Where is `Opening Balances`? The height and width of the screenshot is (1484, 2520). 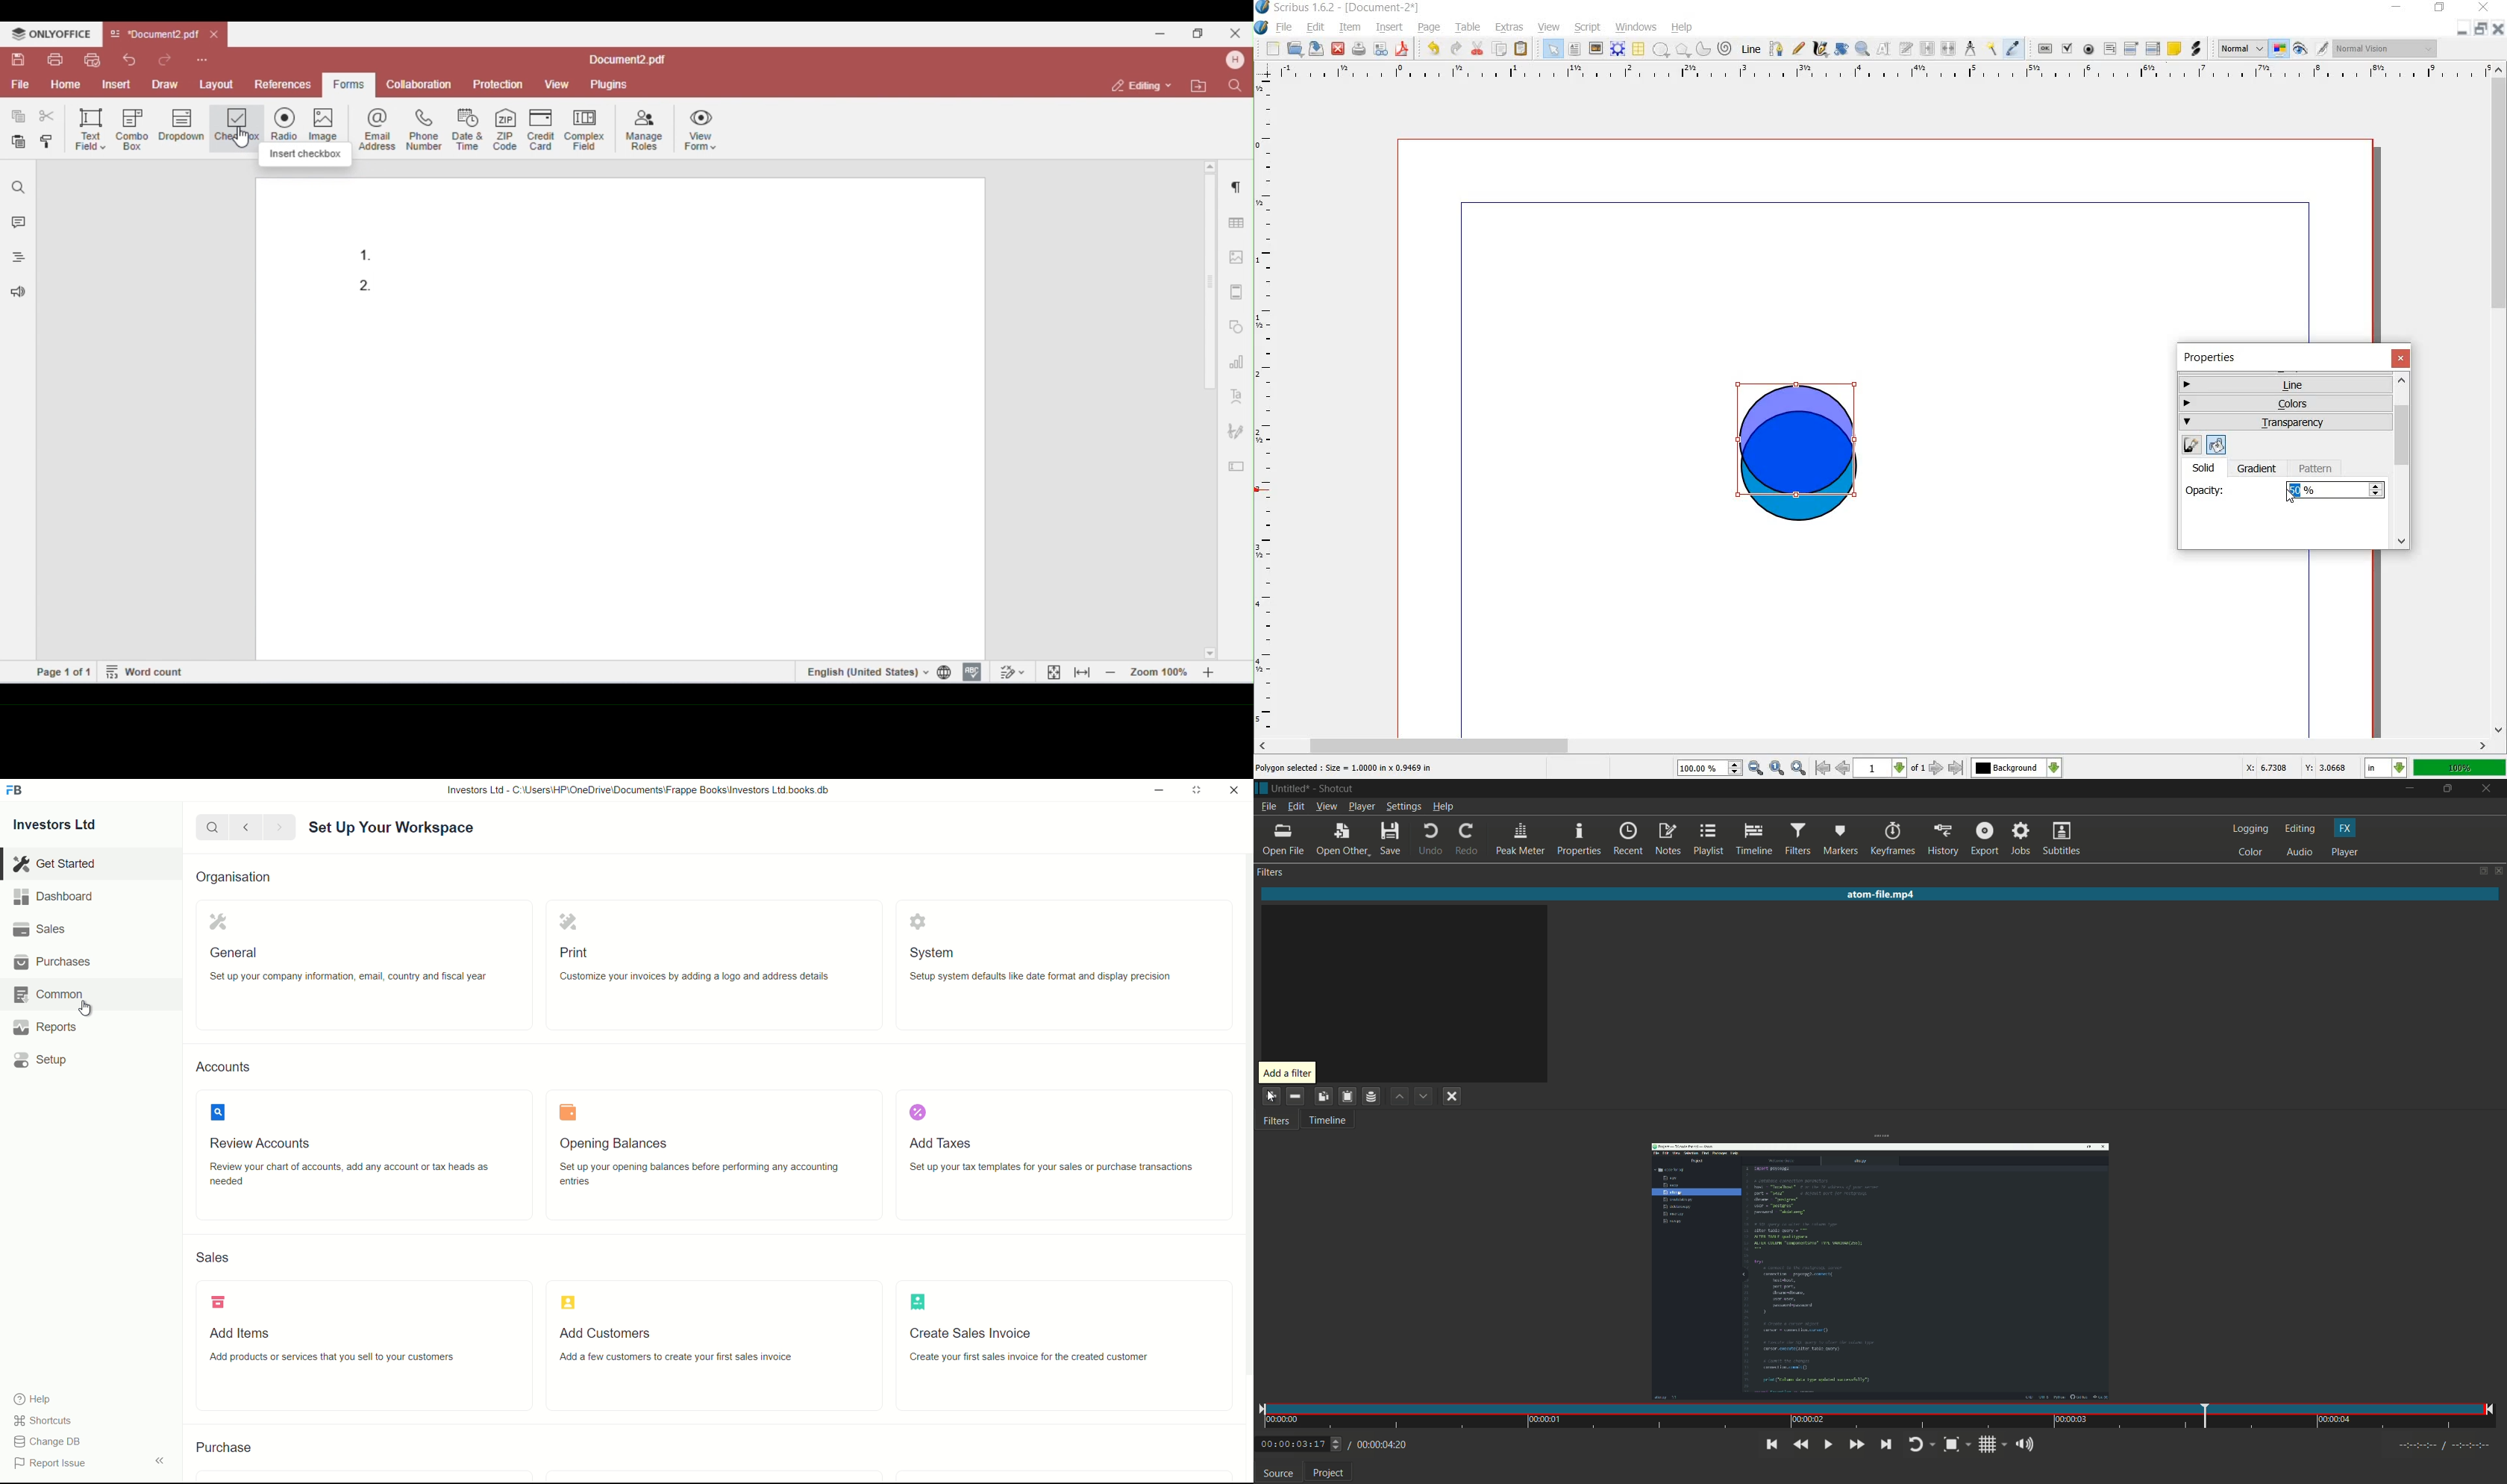
Opening Balances is located at coordinates (619, 1143).